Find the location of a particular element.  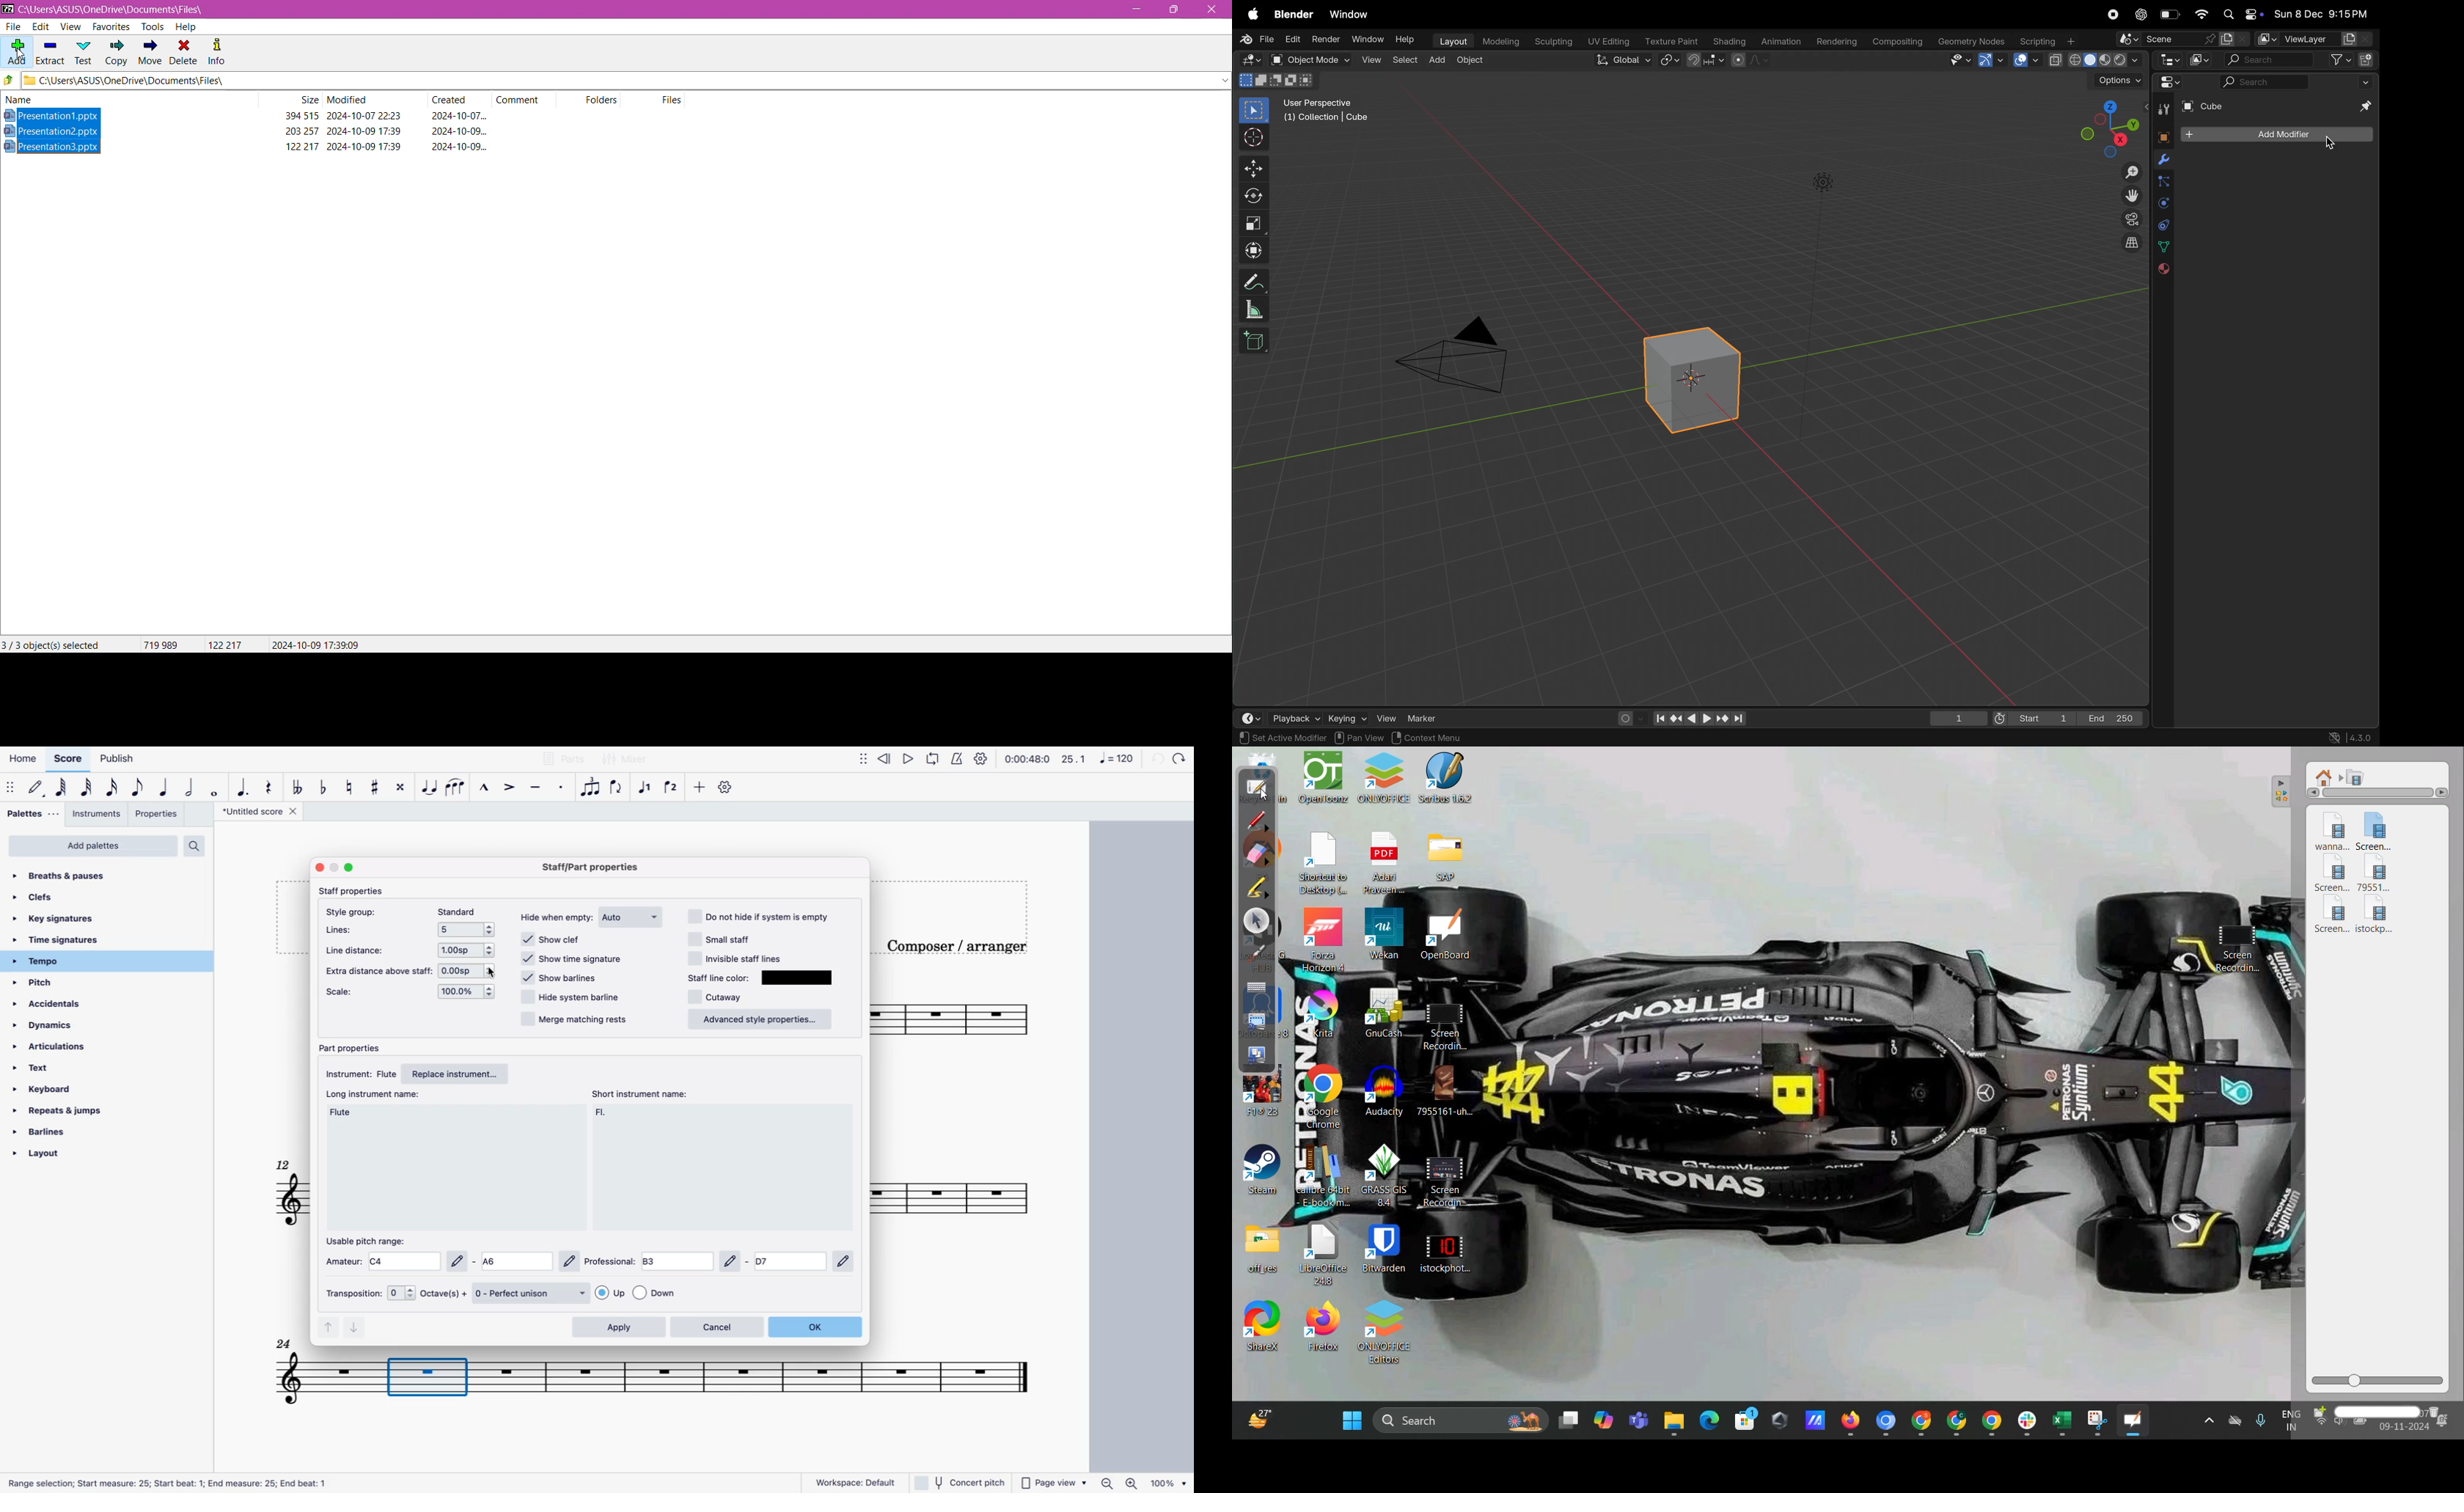

keying is located at coordinates (1345, 718).